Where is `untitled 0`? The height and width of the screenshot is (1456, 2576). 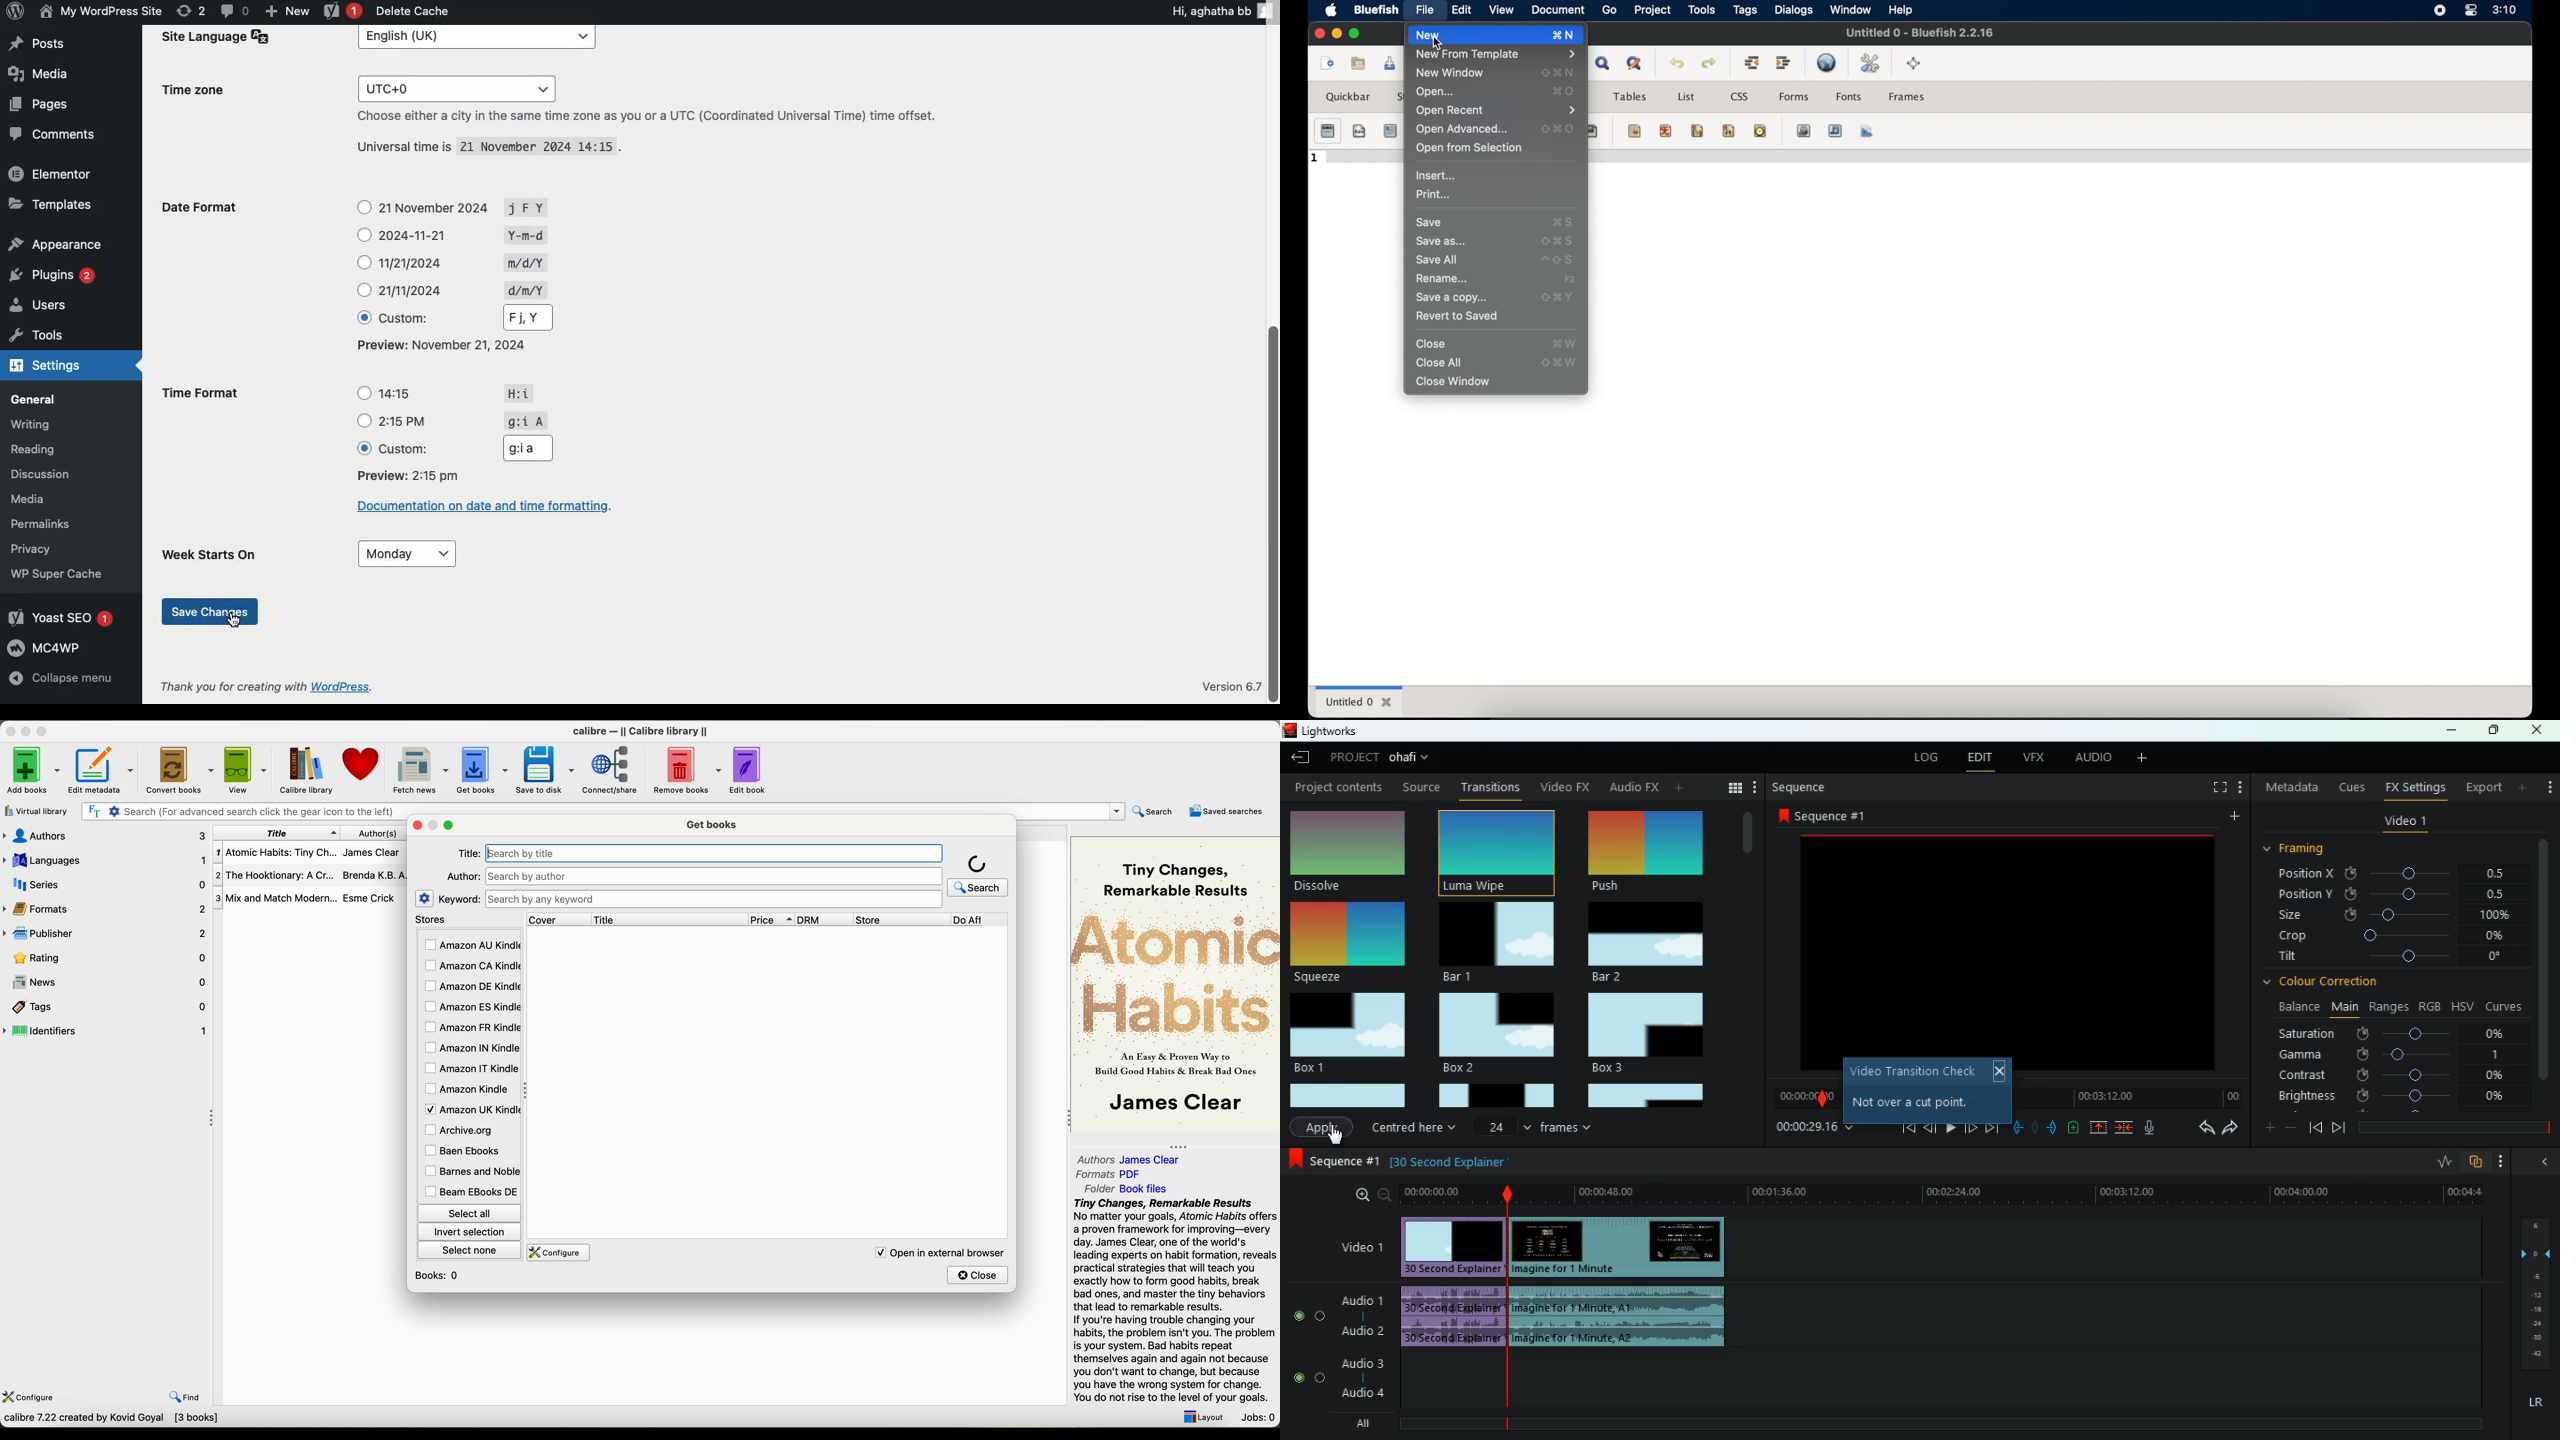 untitled 0 is located at coordinates (1359, 701).